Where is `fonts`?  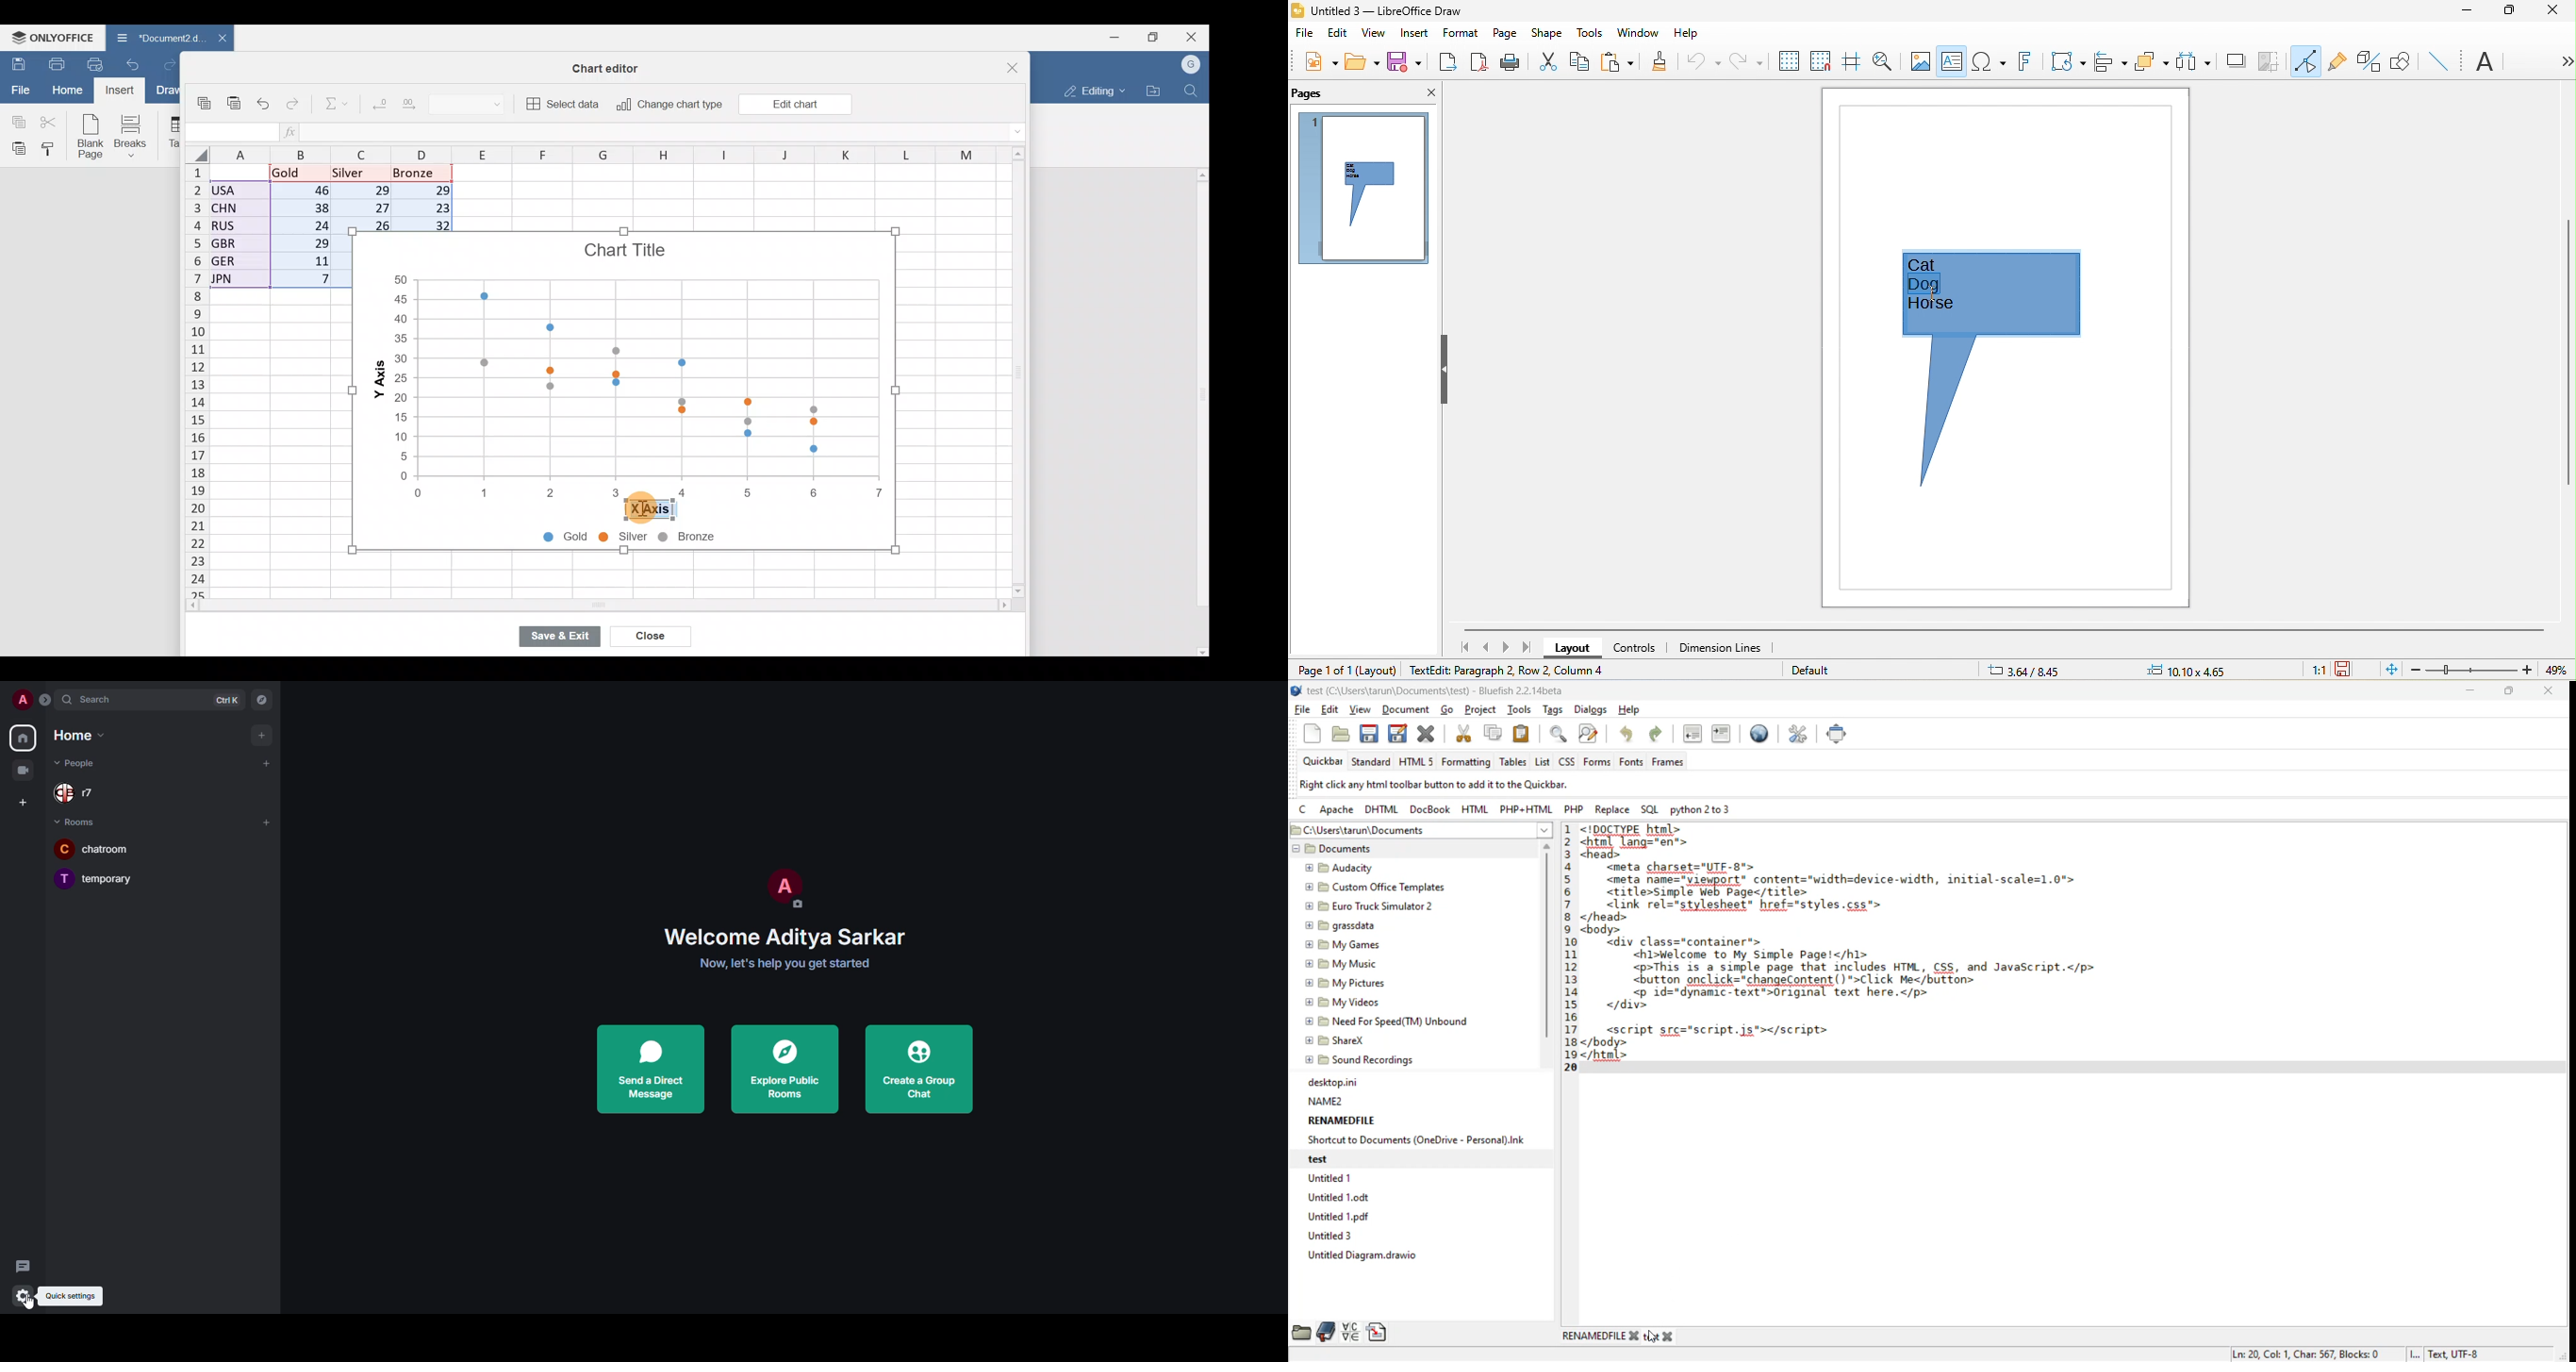 fonts is located at coordinates (1633, 762).